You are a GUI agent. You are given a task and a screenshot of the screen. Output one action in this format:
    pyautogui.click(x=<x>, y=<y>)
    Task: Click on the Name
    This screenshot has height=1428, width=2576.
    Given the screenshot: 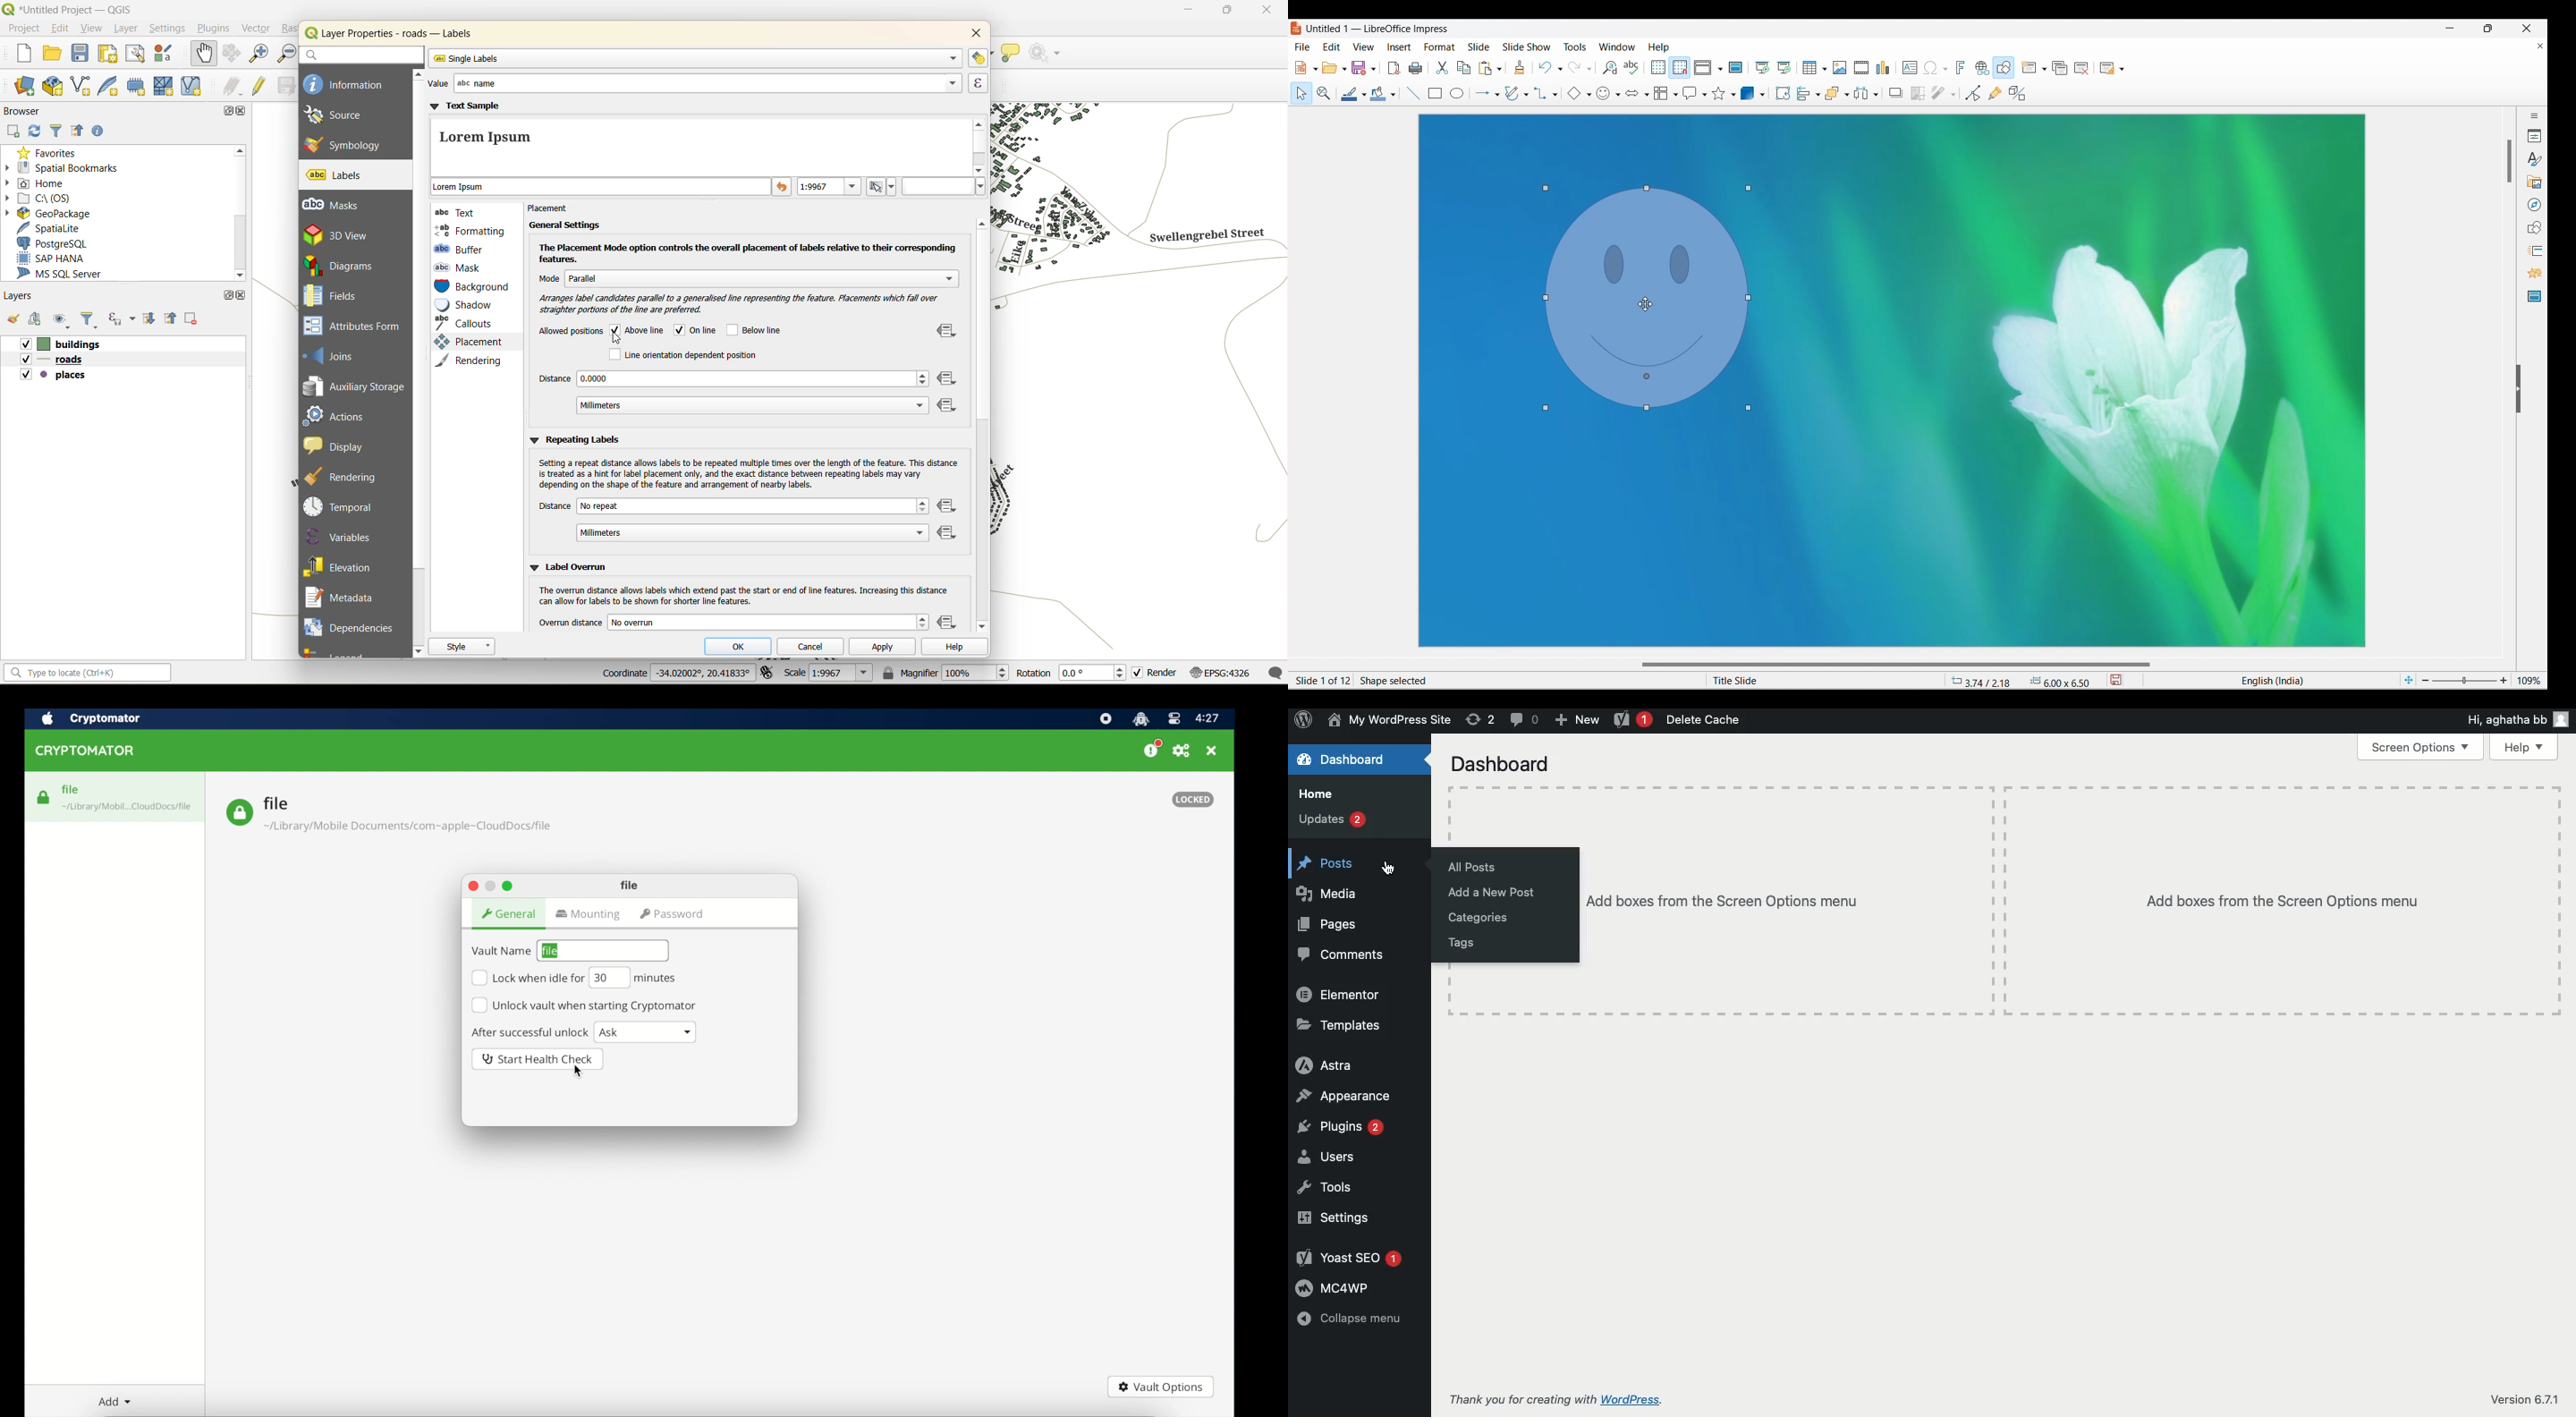 What is the action you would take?
    pyautogui.click(x=1392, y=721)
    